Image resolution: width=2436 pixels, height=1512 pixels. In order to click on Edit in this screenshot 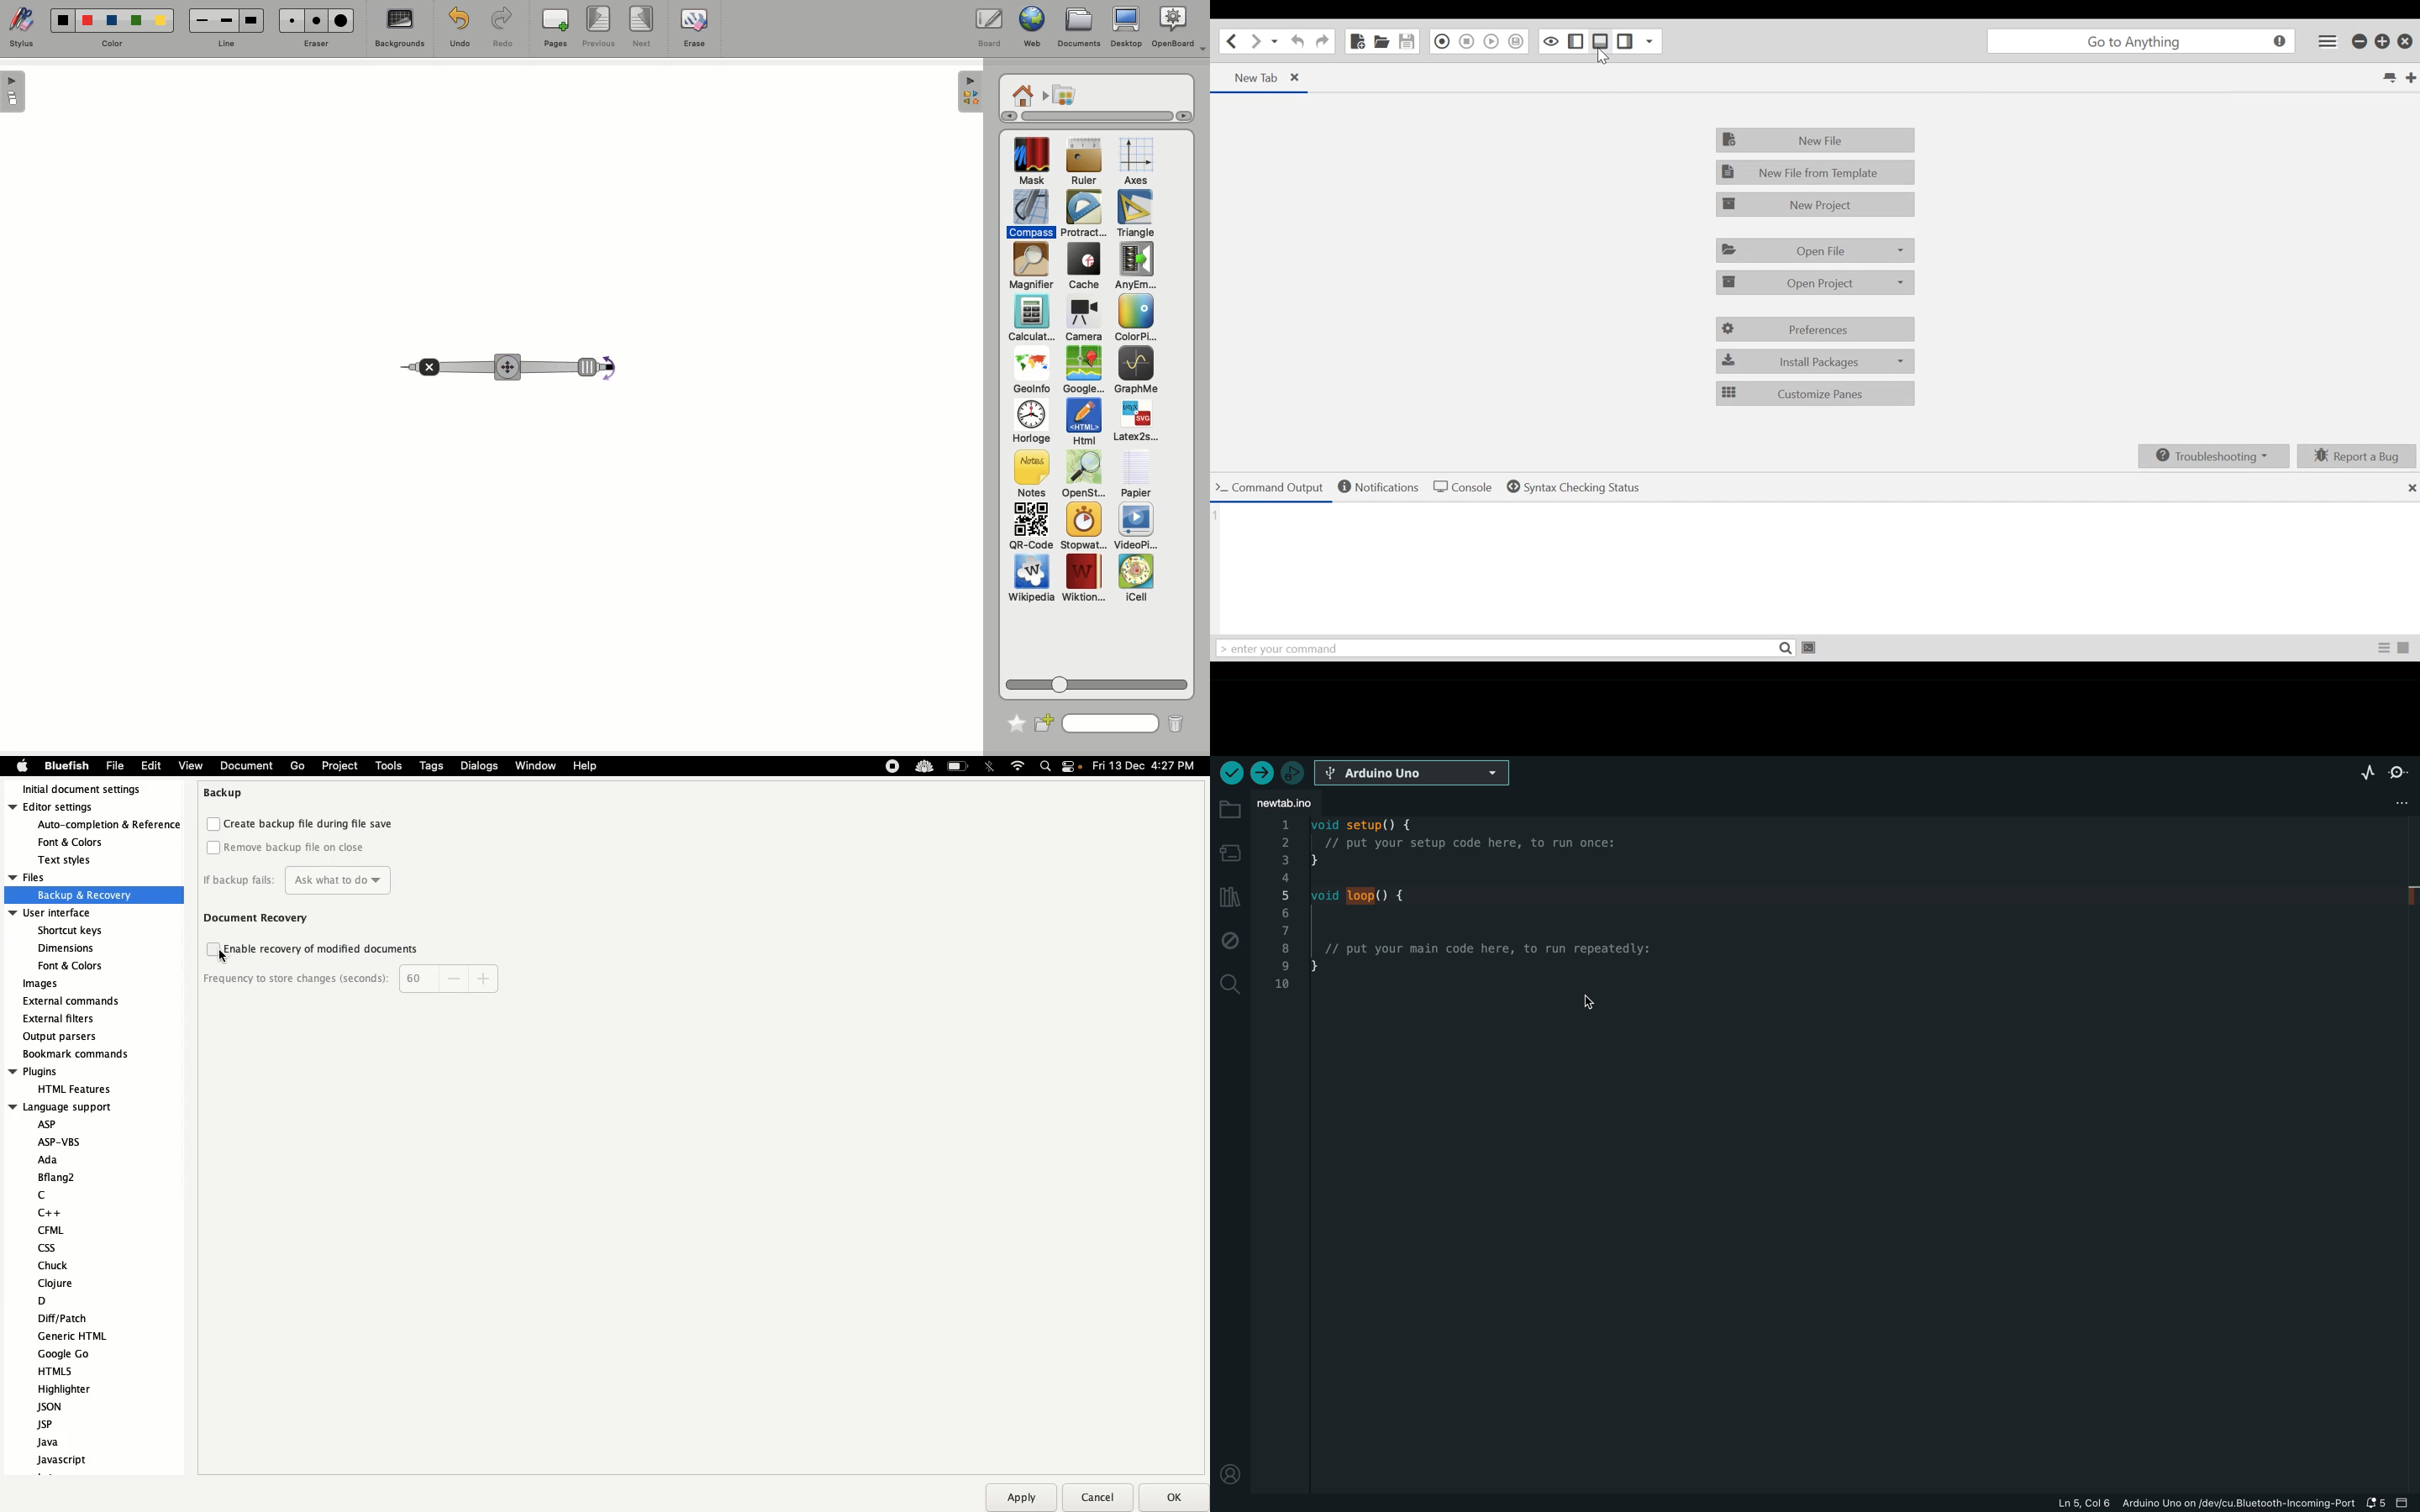, I will do `click(150, 768)`.